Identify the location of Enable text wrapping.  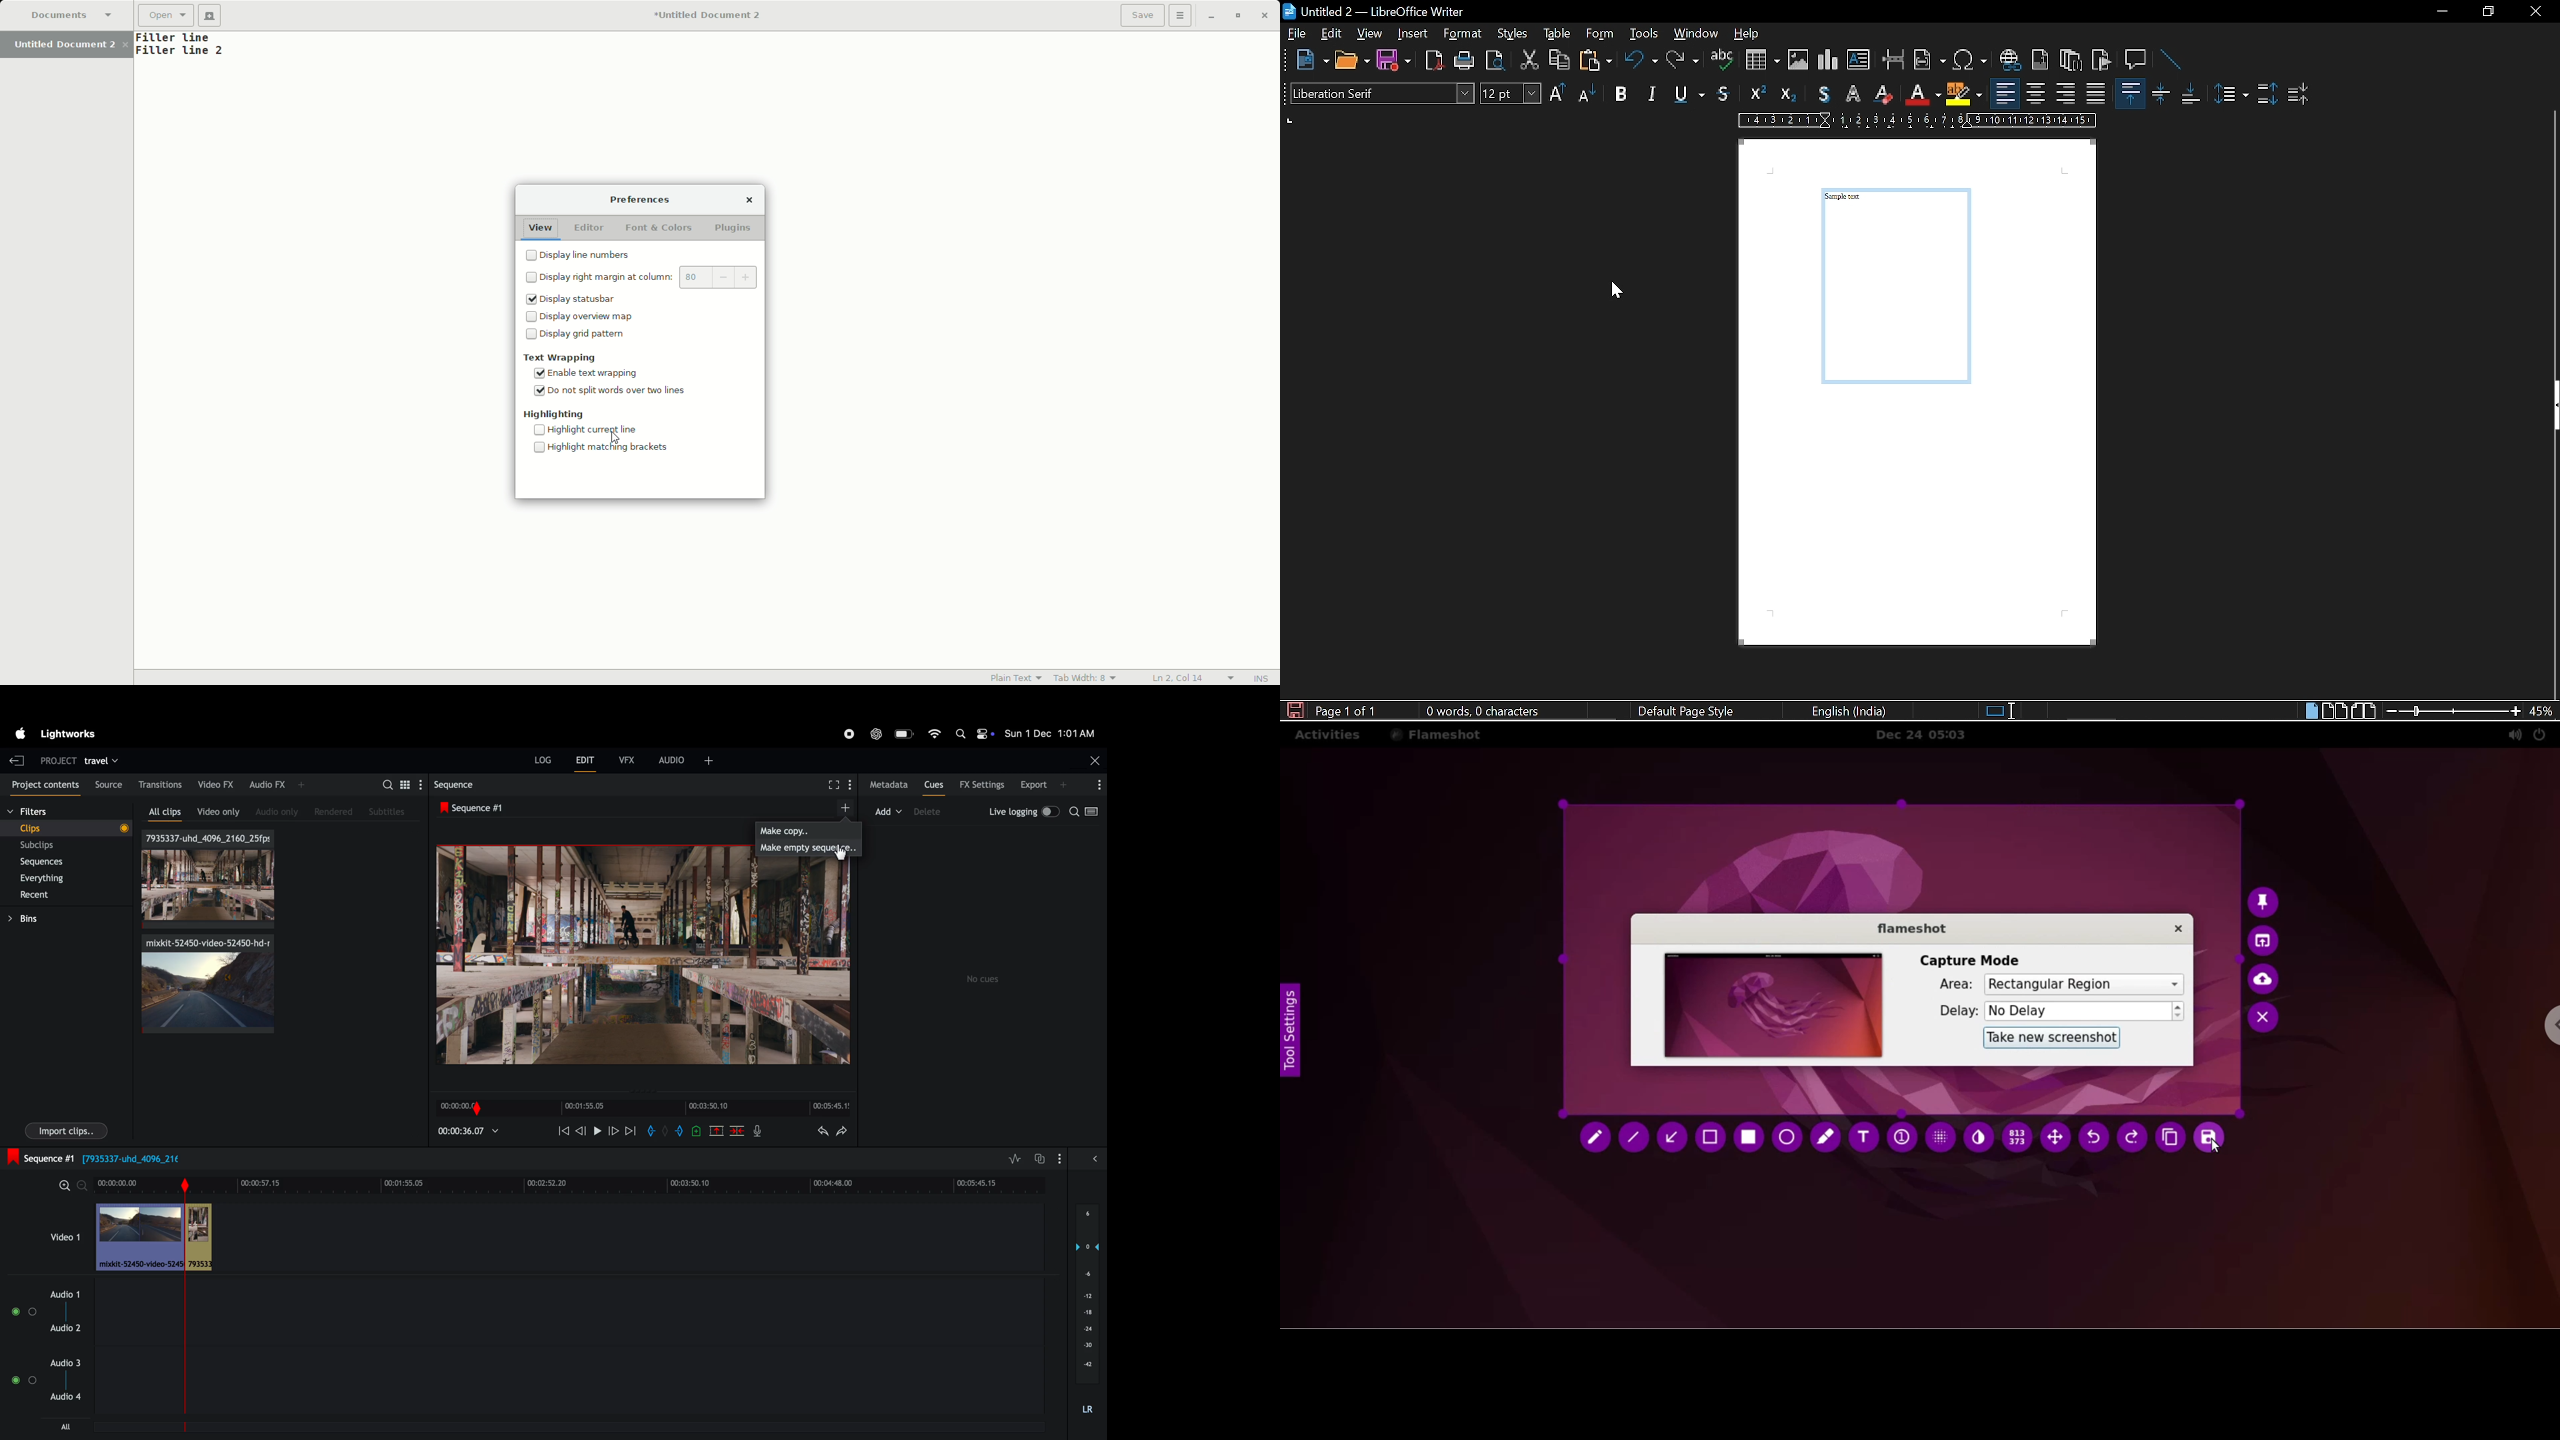
(591, 374).